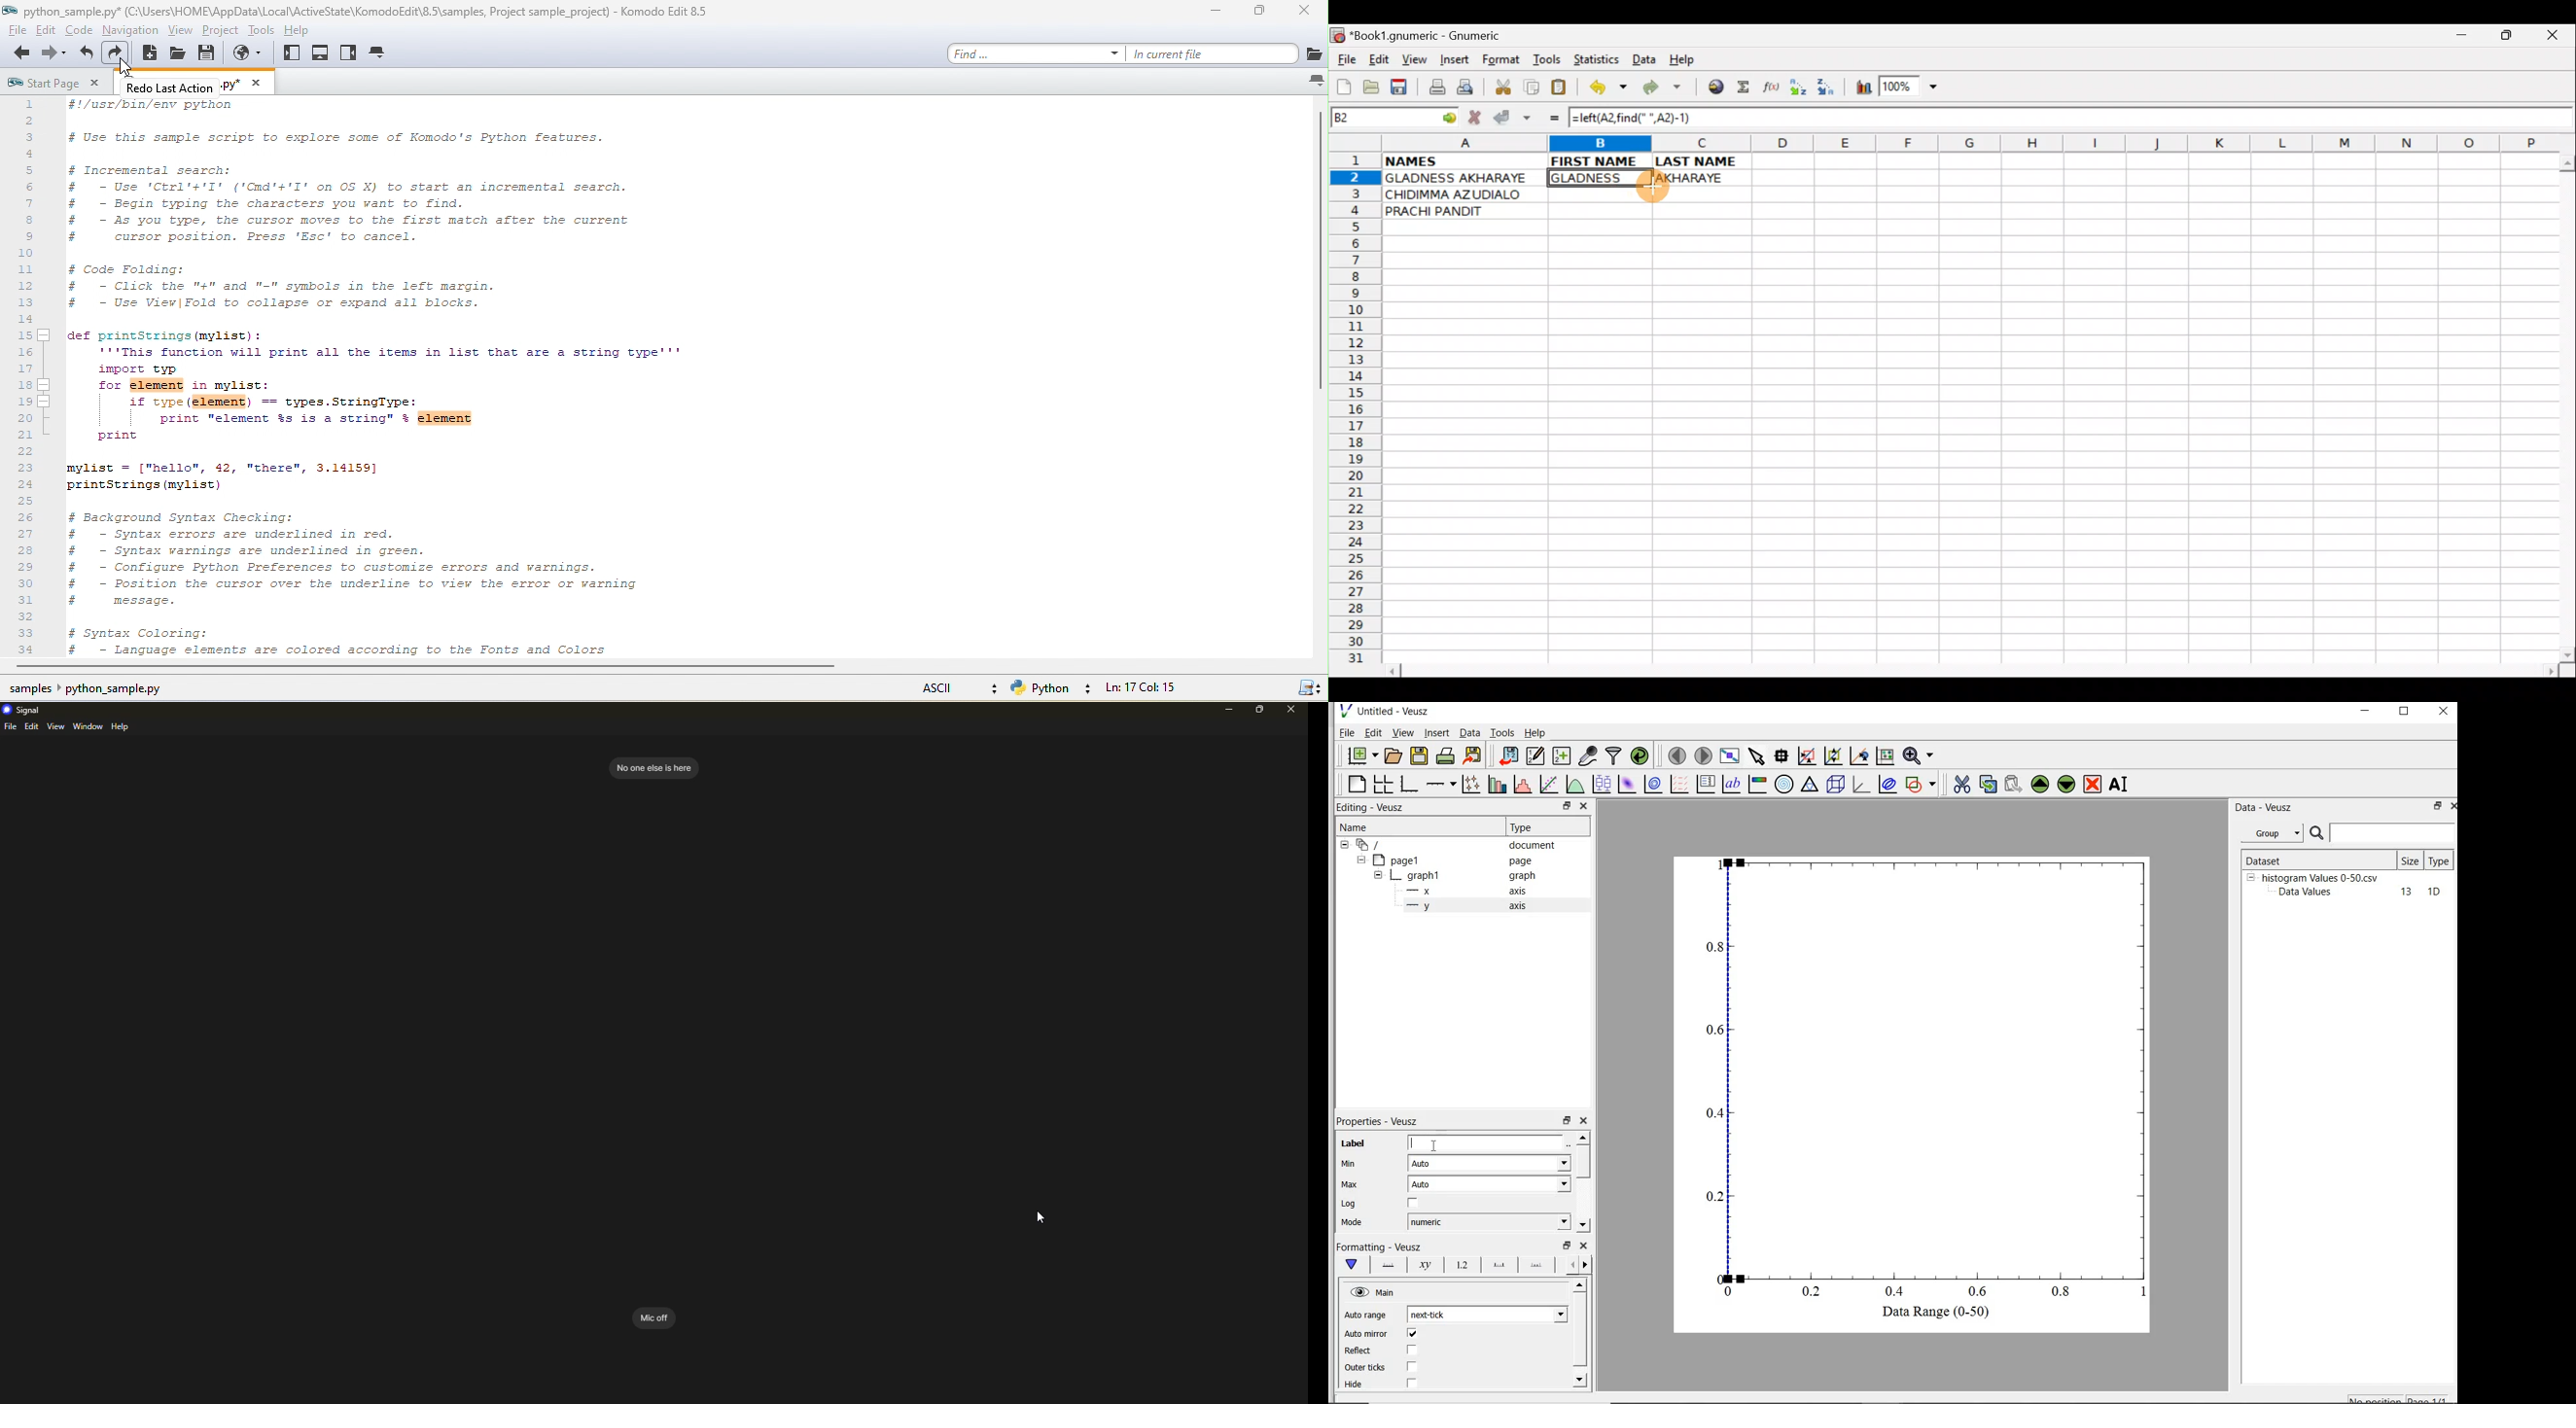  Describe the element at coordinates (23, 709) in the screenshot. I see `signal` at that location.